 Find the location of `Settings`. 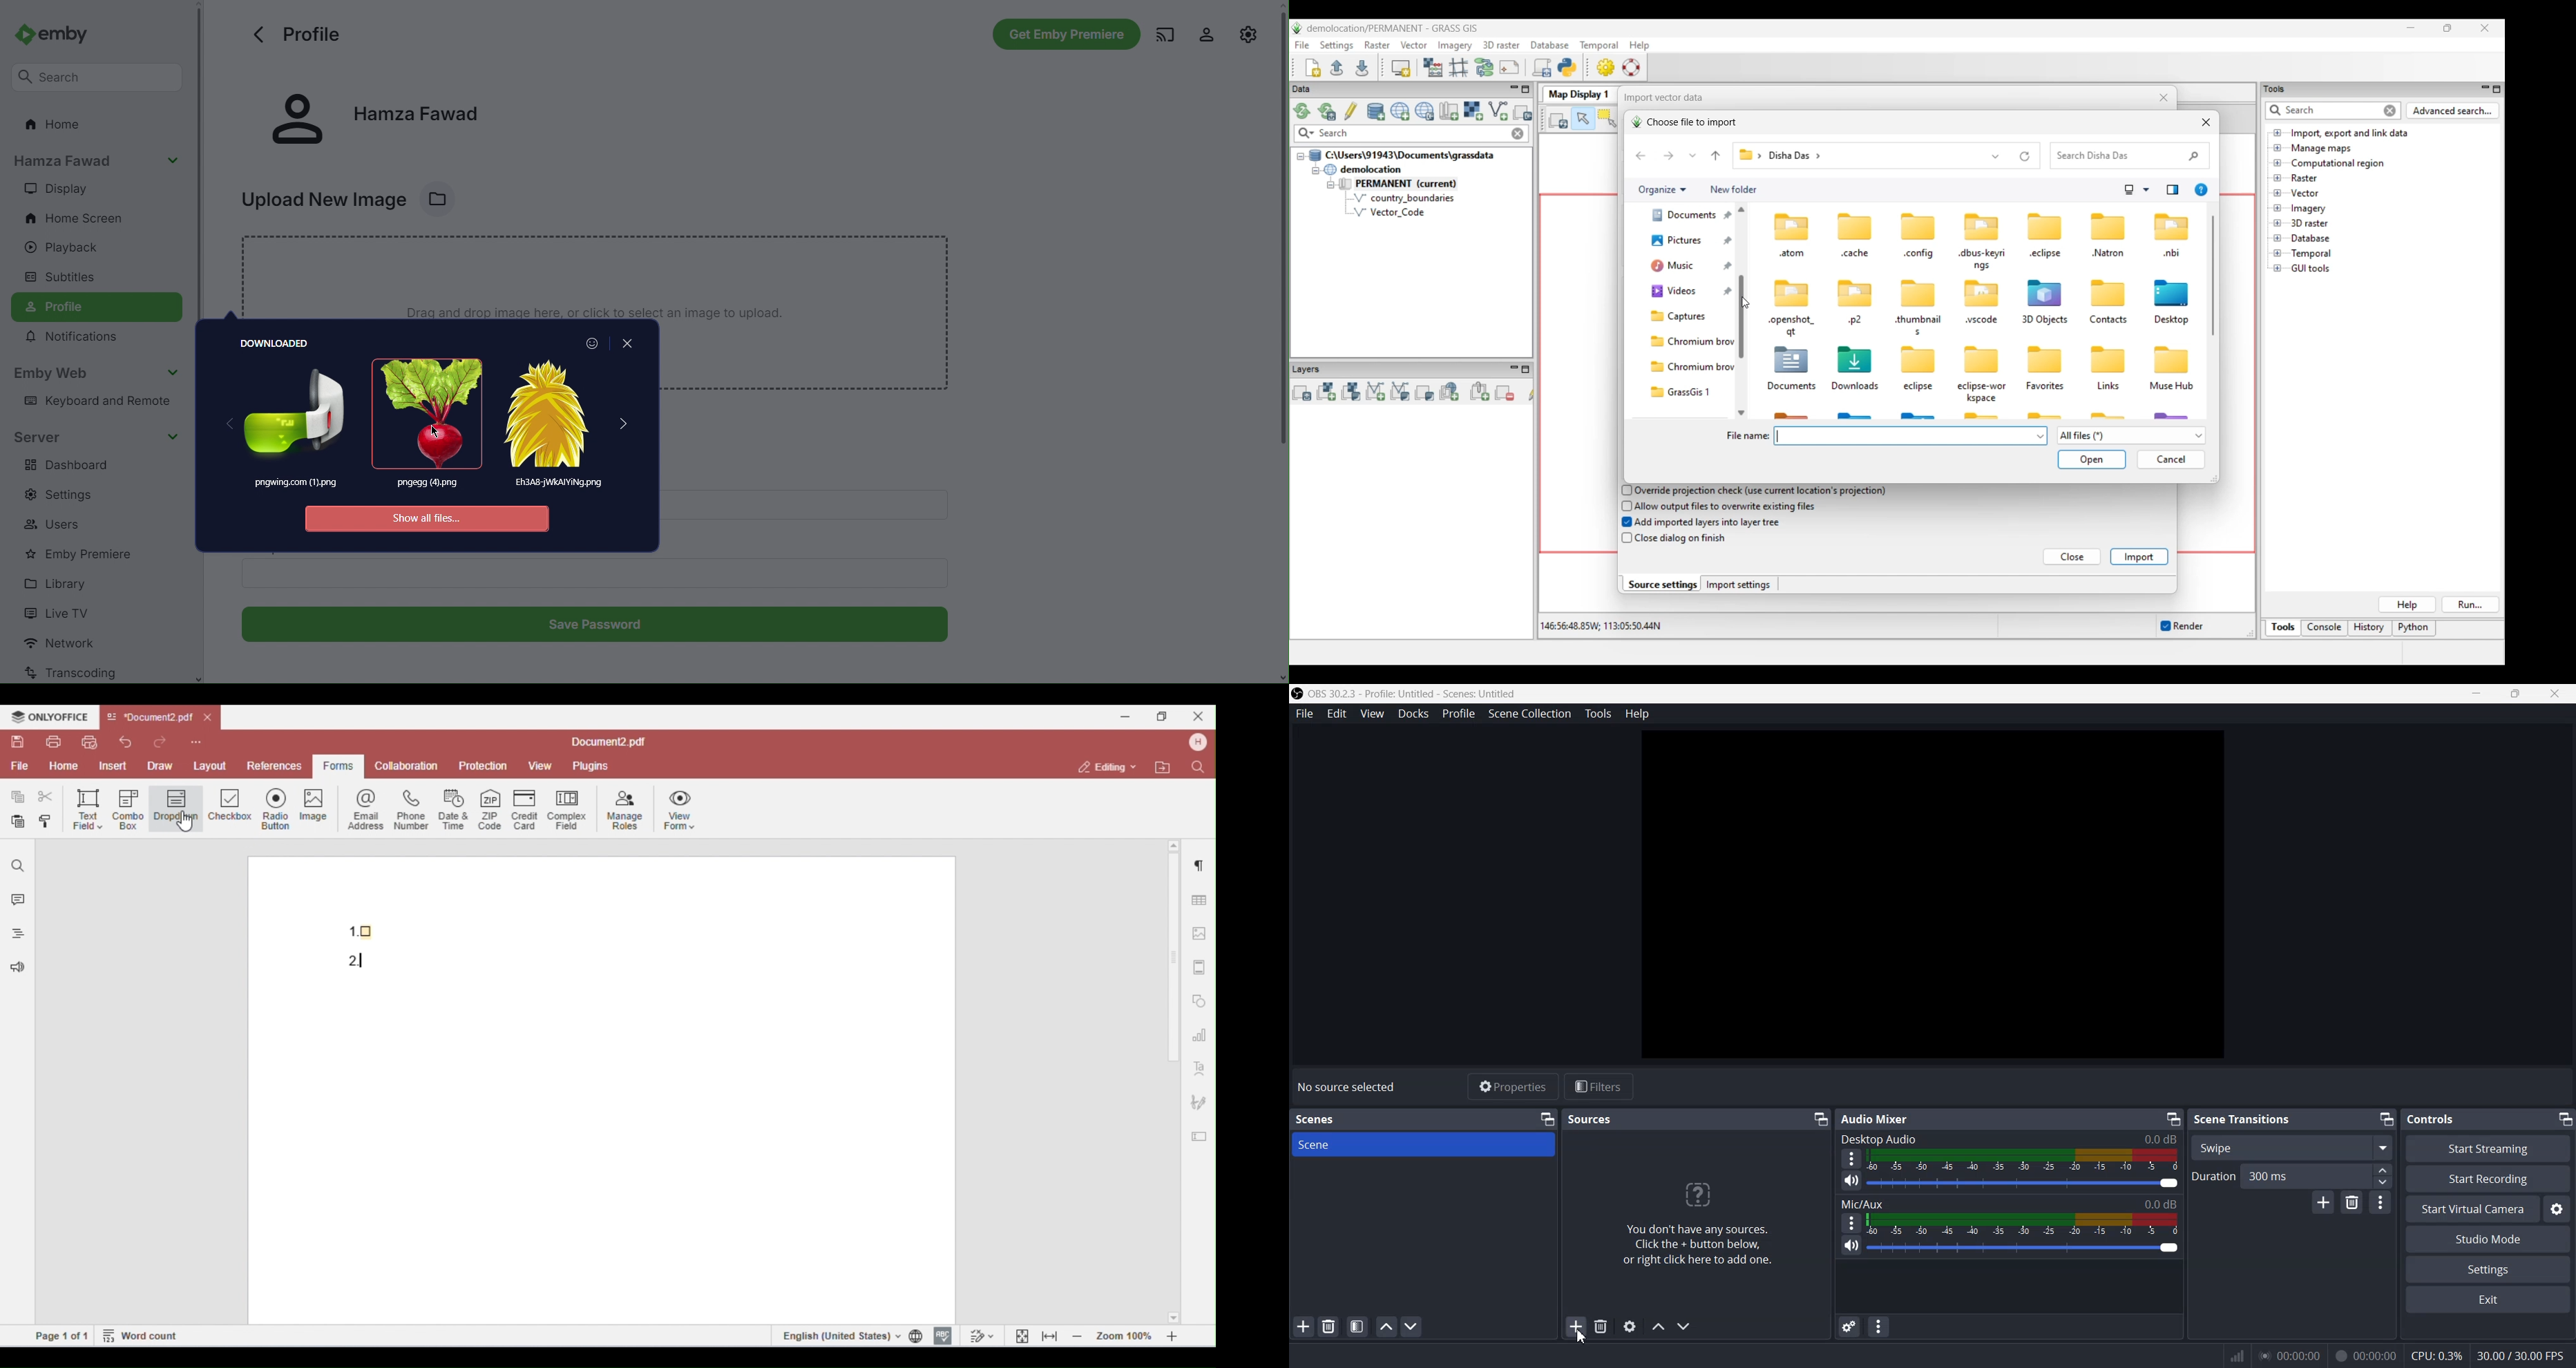

Settings is located at coordinates (2557, 1209).